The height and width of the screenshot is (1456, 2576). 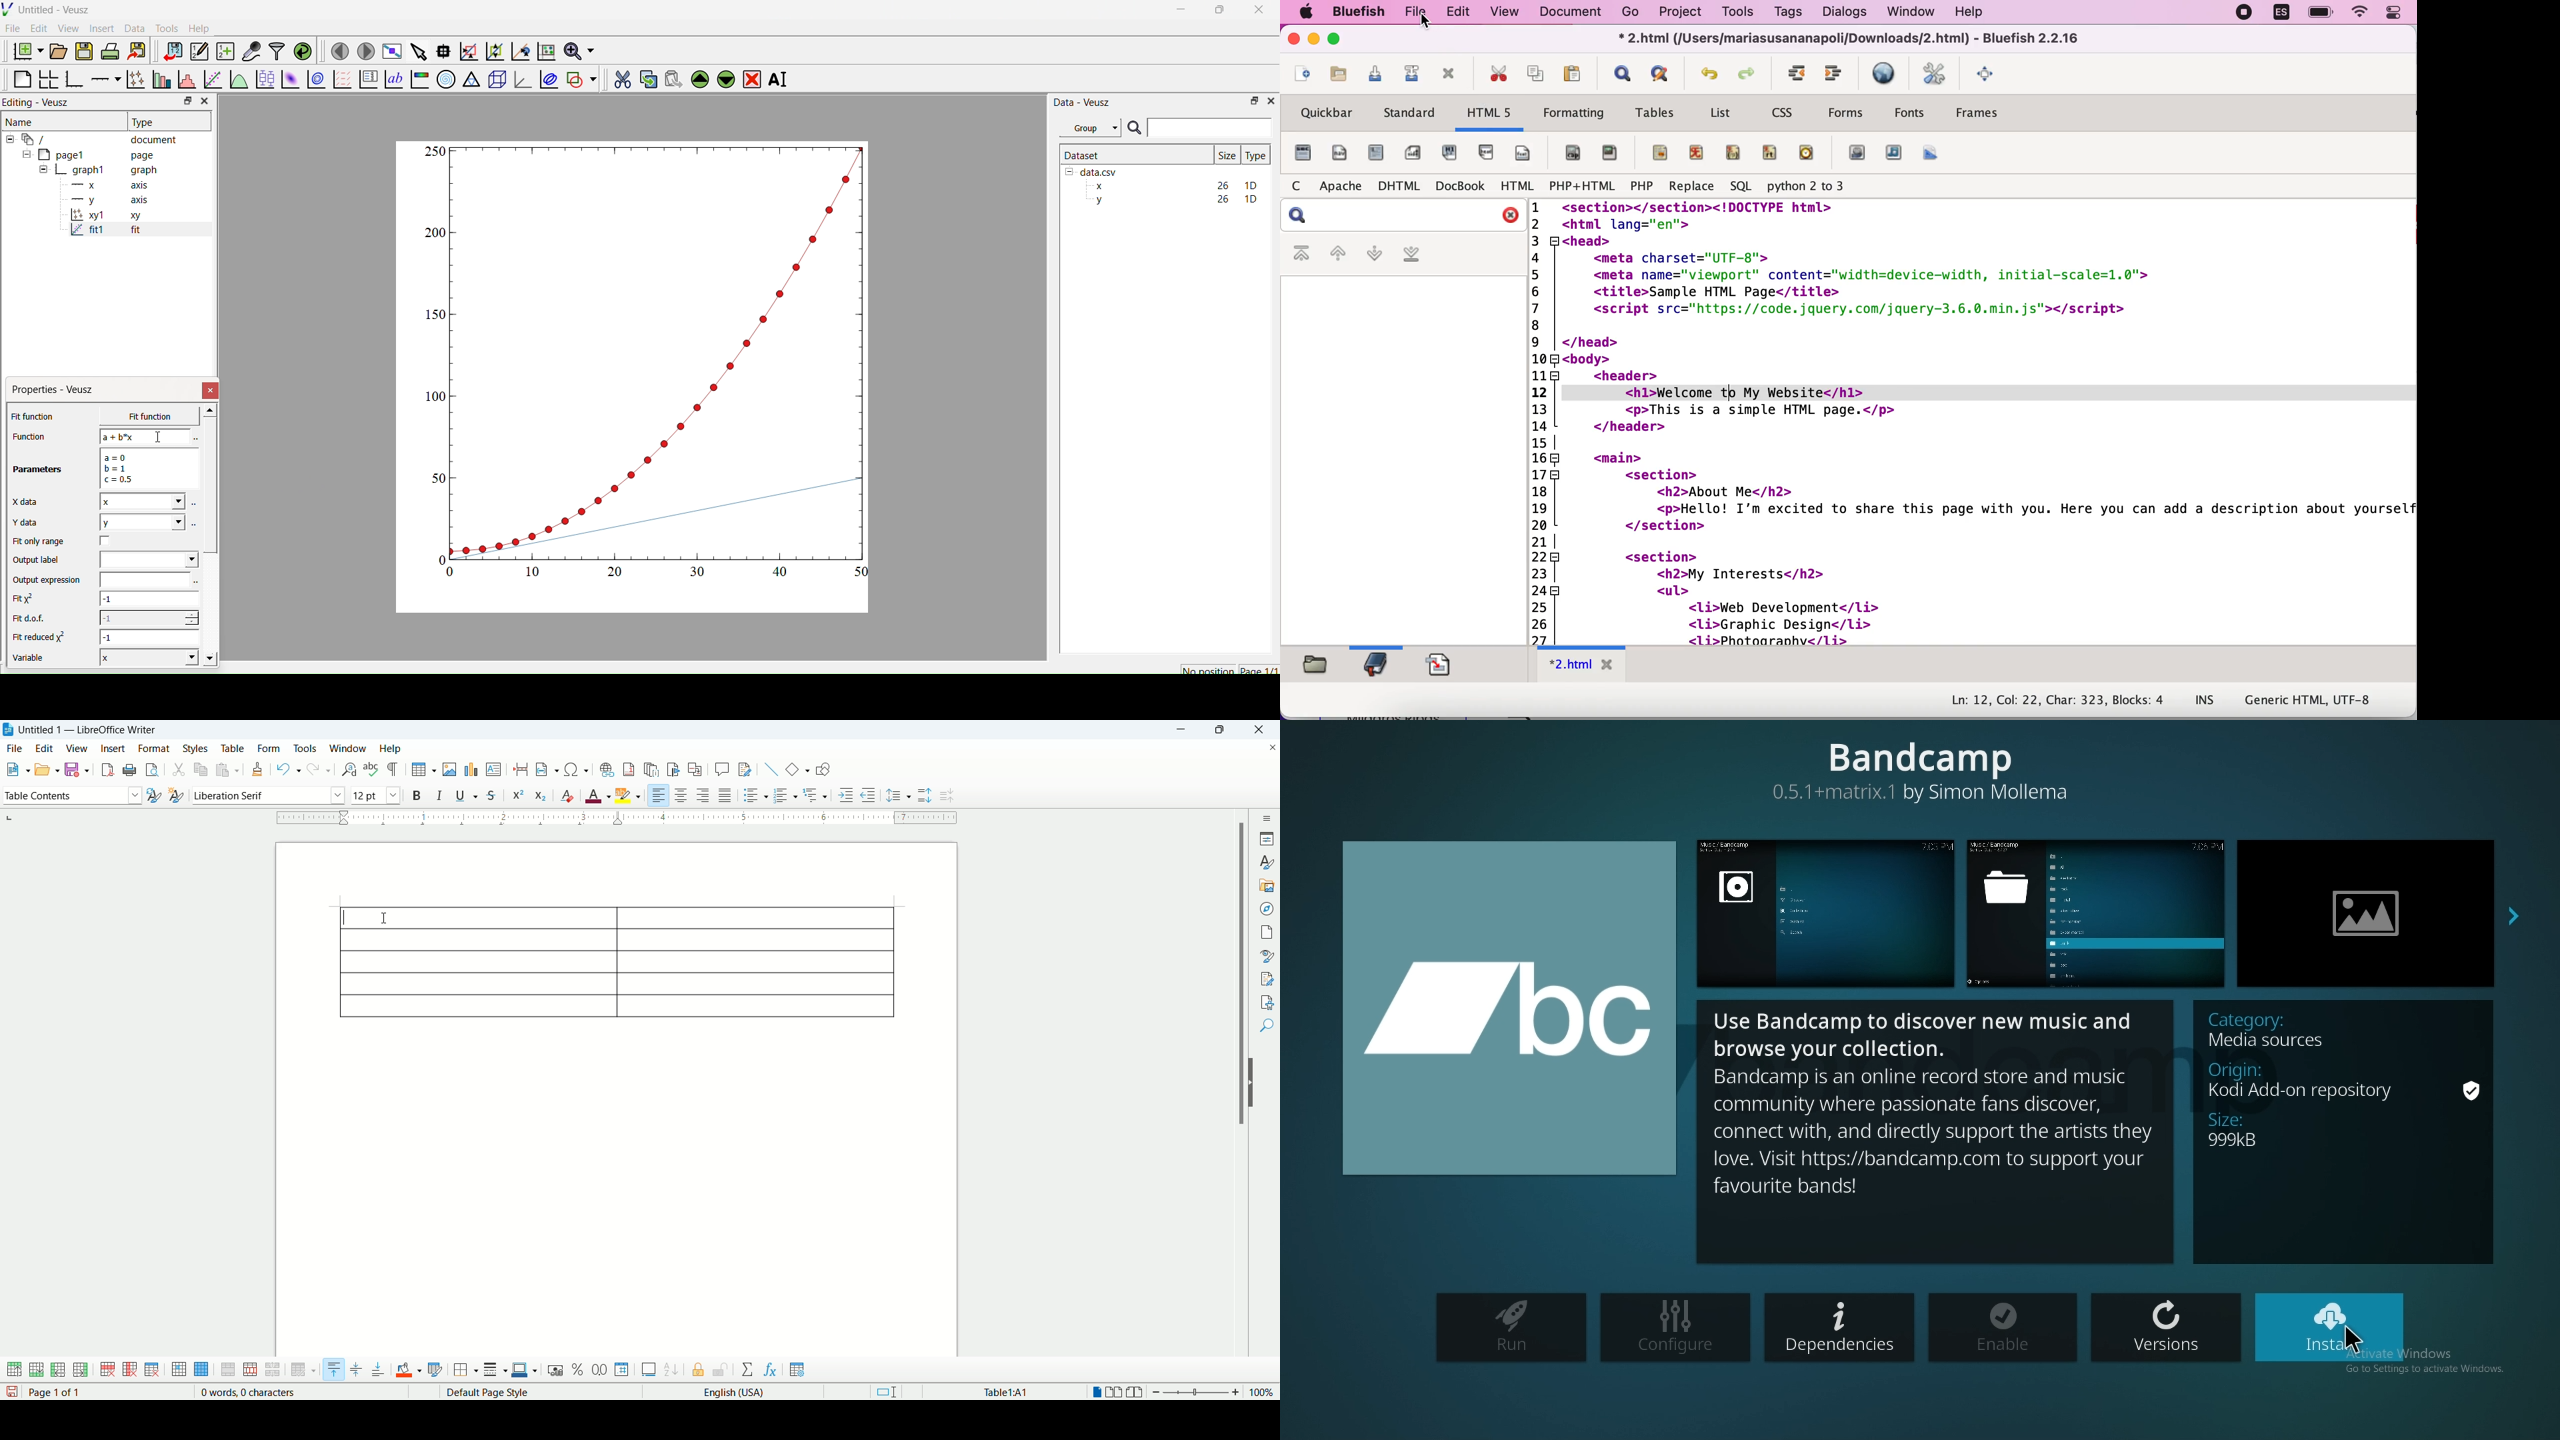 I want to click on Print the document, so click(x=110, y=50).